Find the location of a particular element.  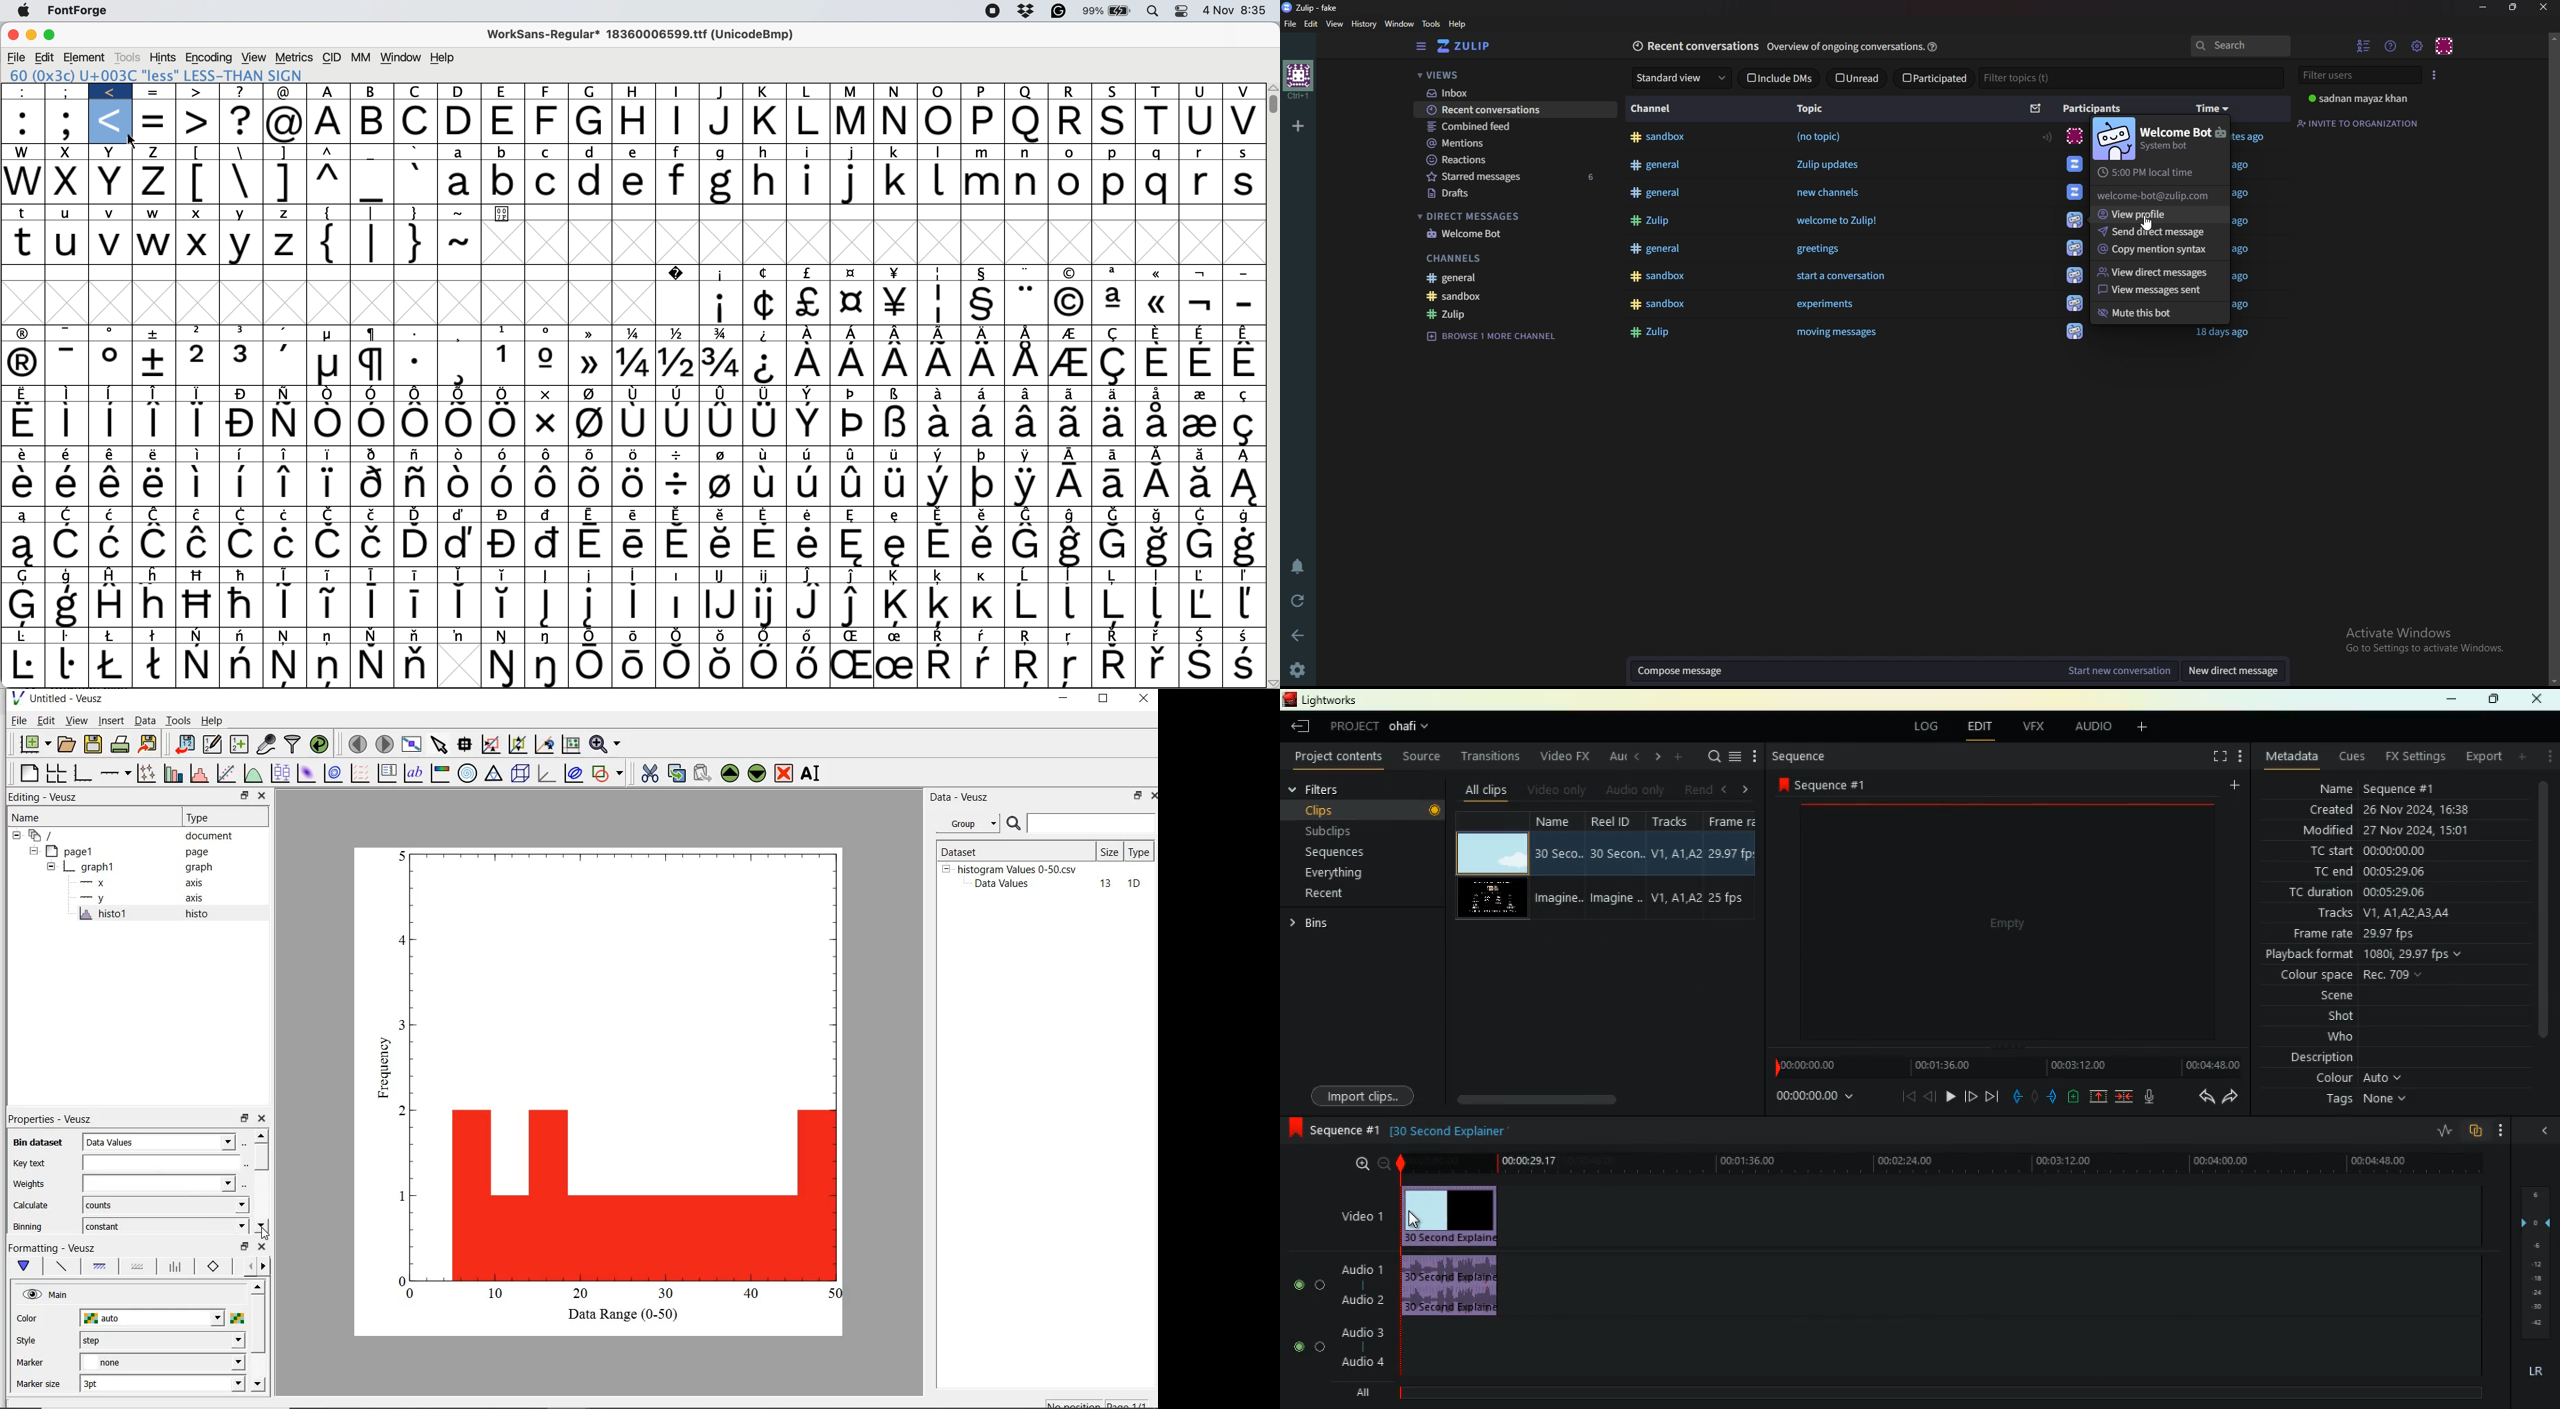

(no topic) is located at coordinates (1821, 138).